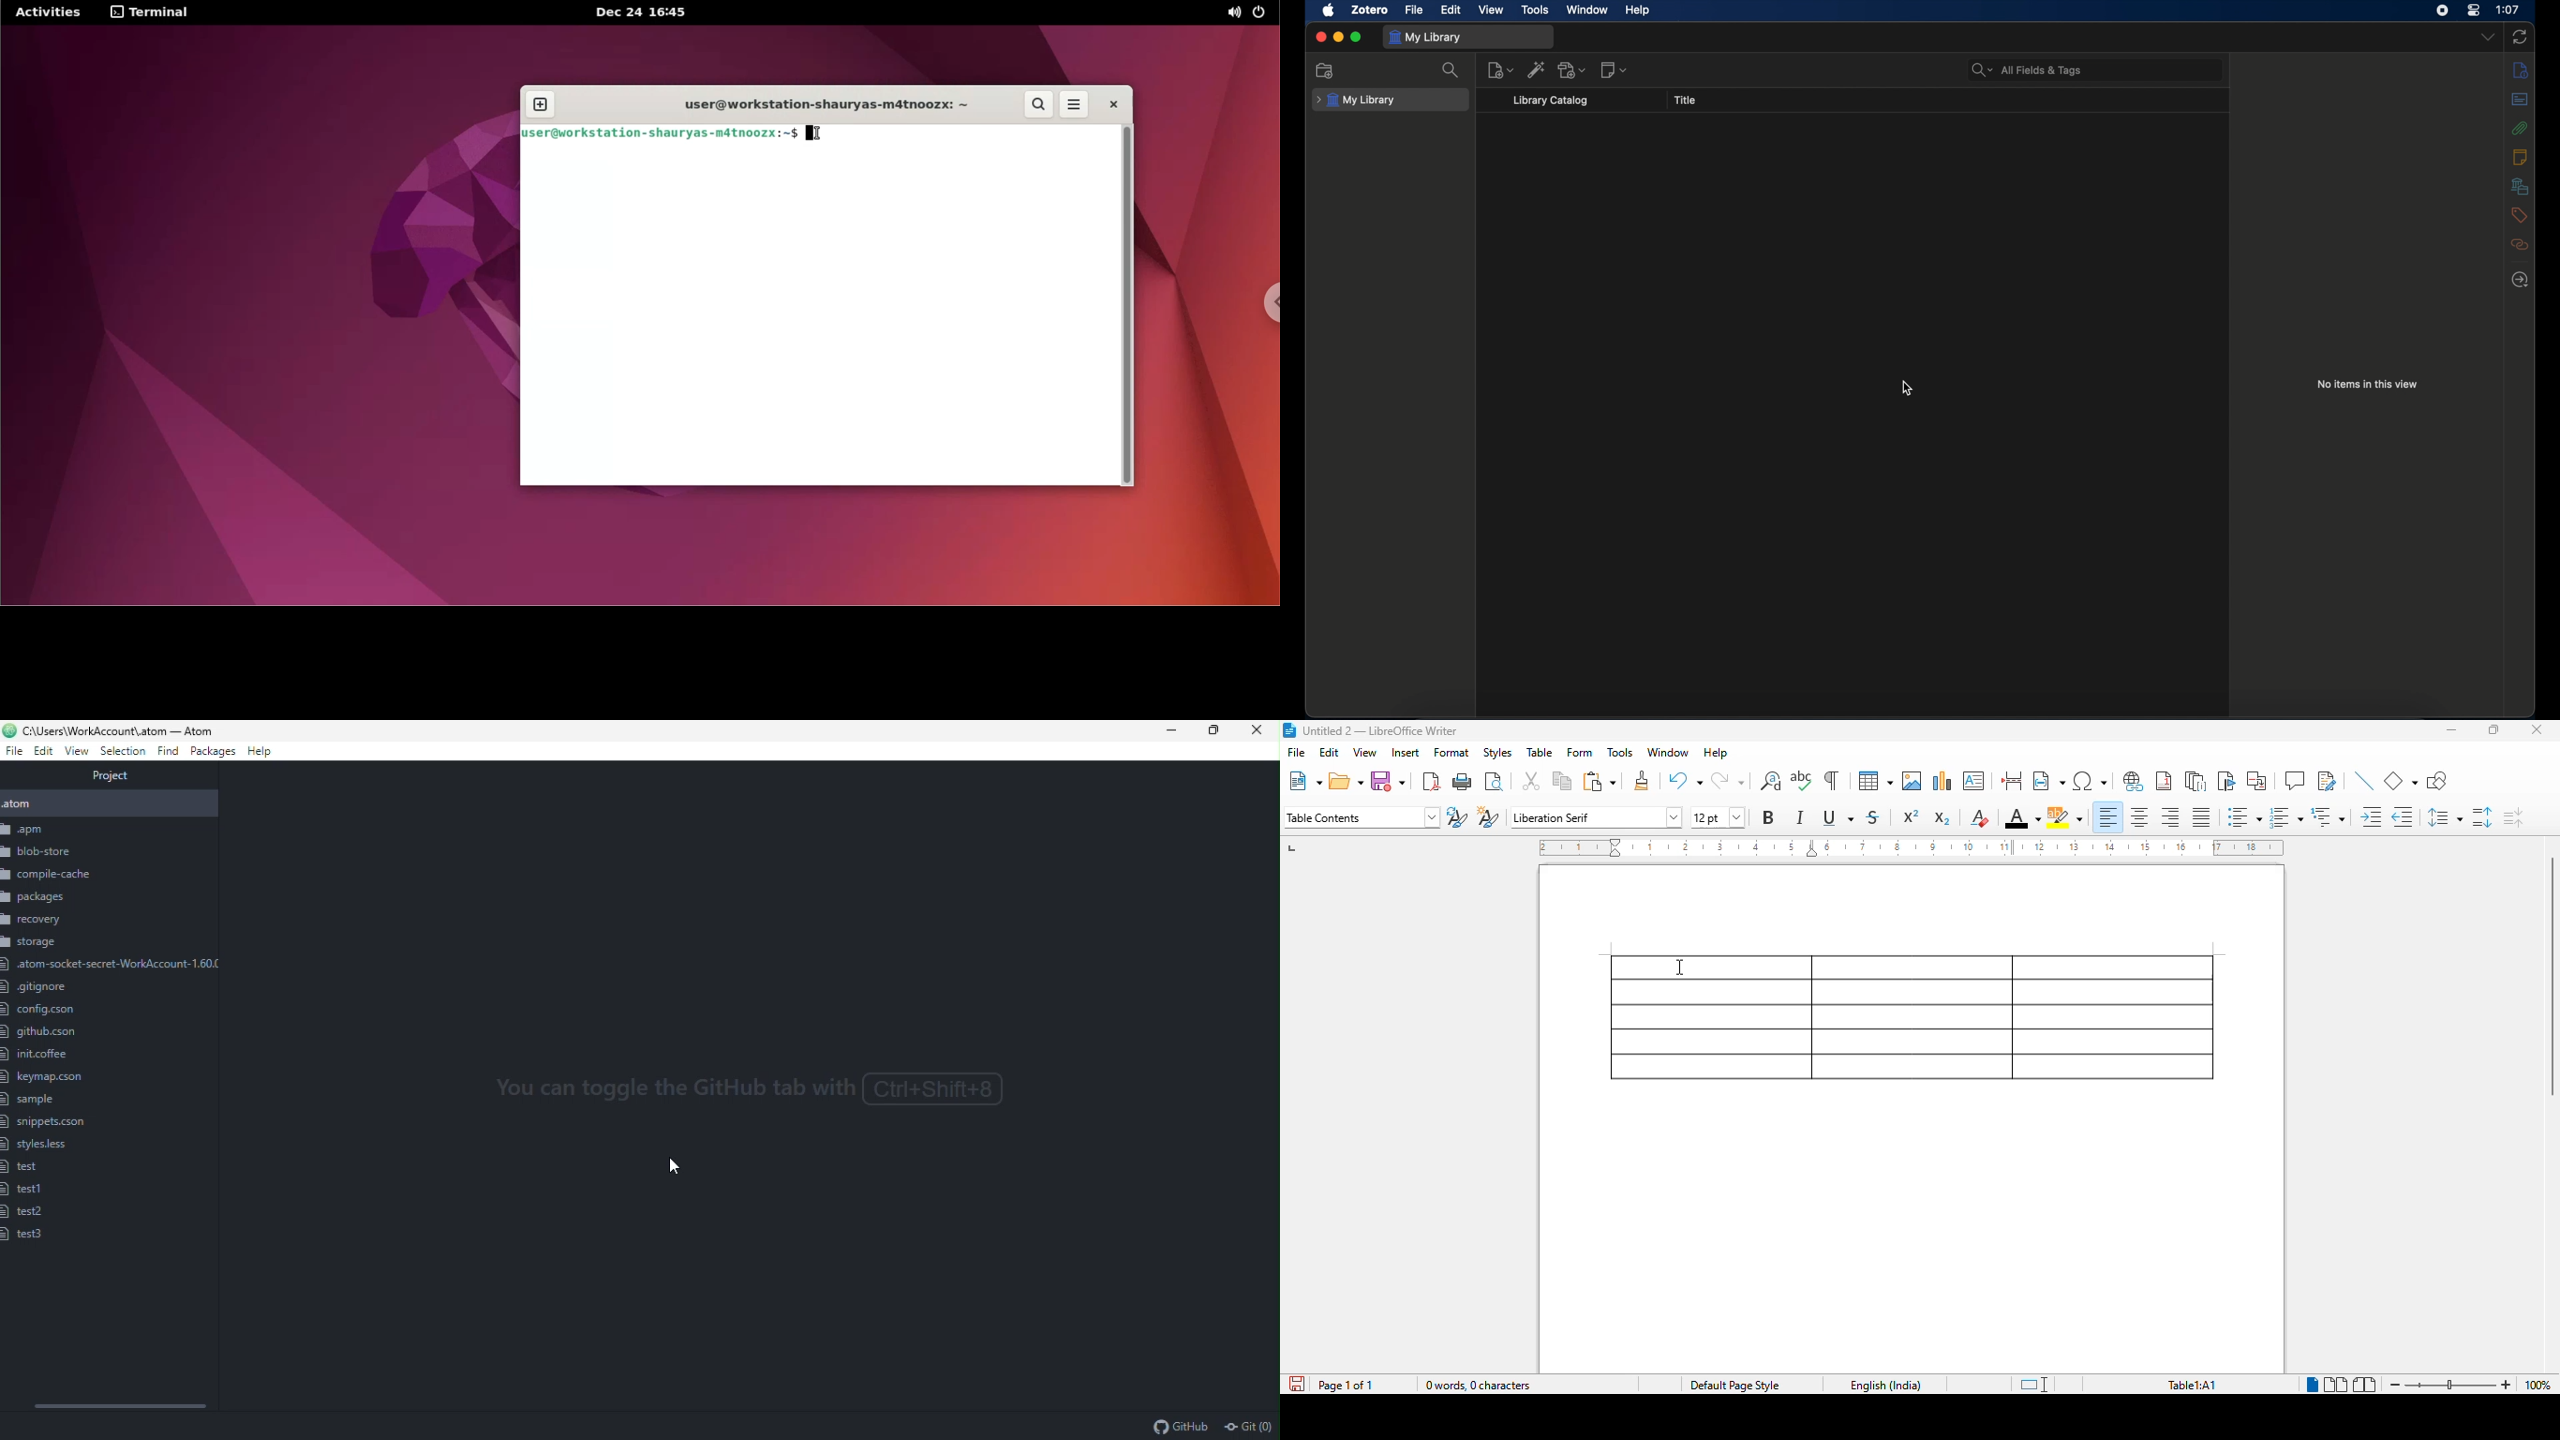 The height and width of the screenshot is (1456, 2576). I want to click on file, so click(1296, 752).